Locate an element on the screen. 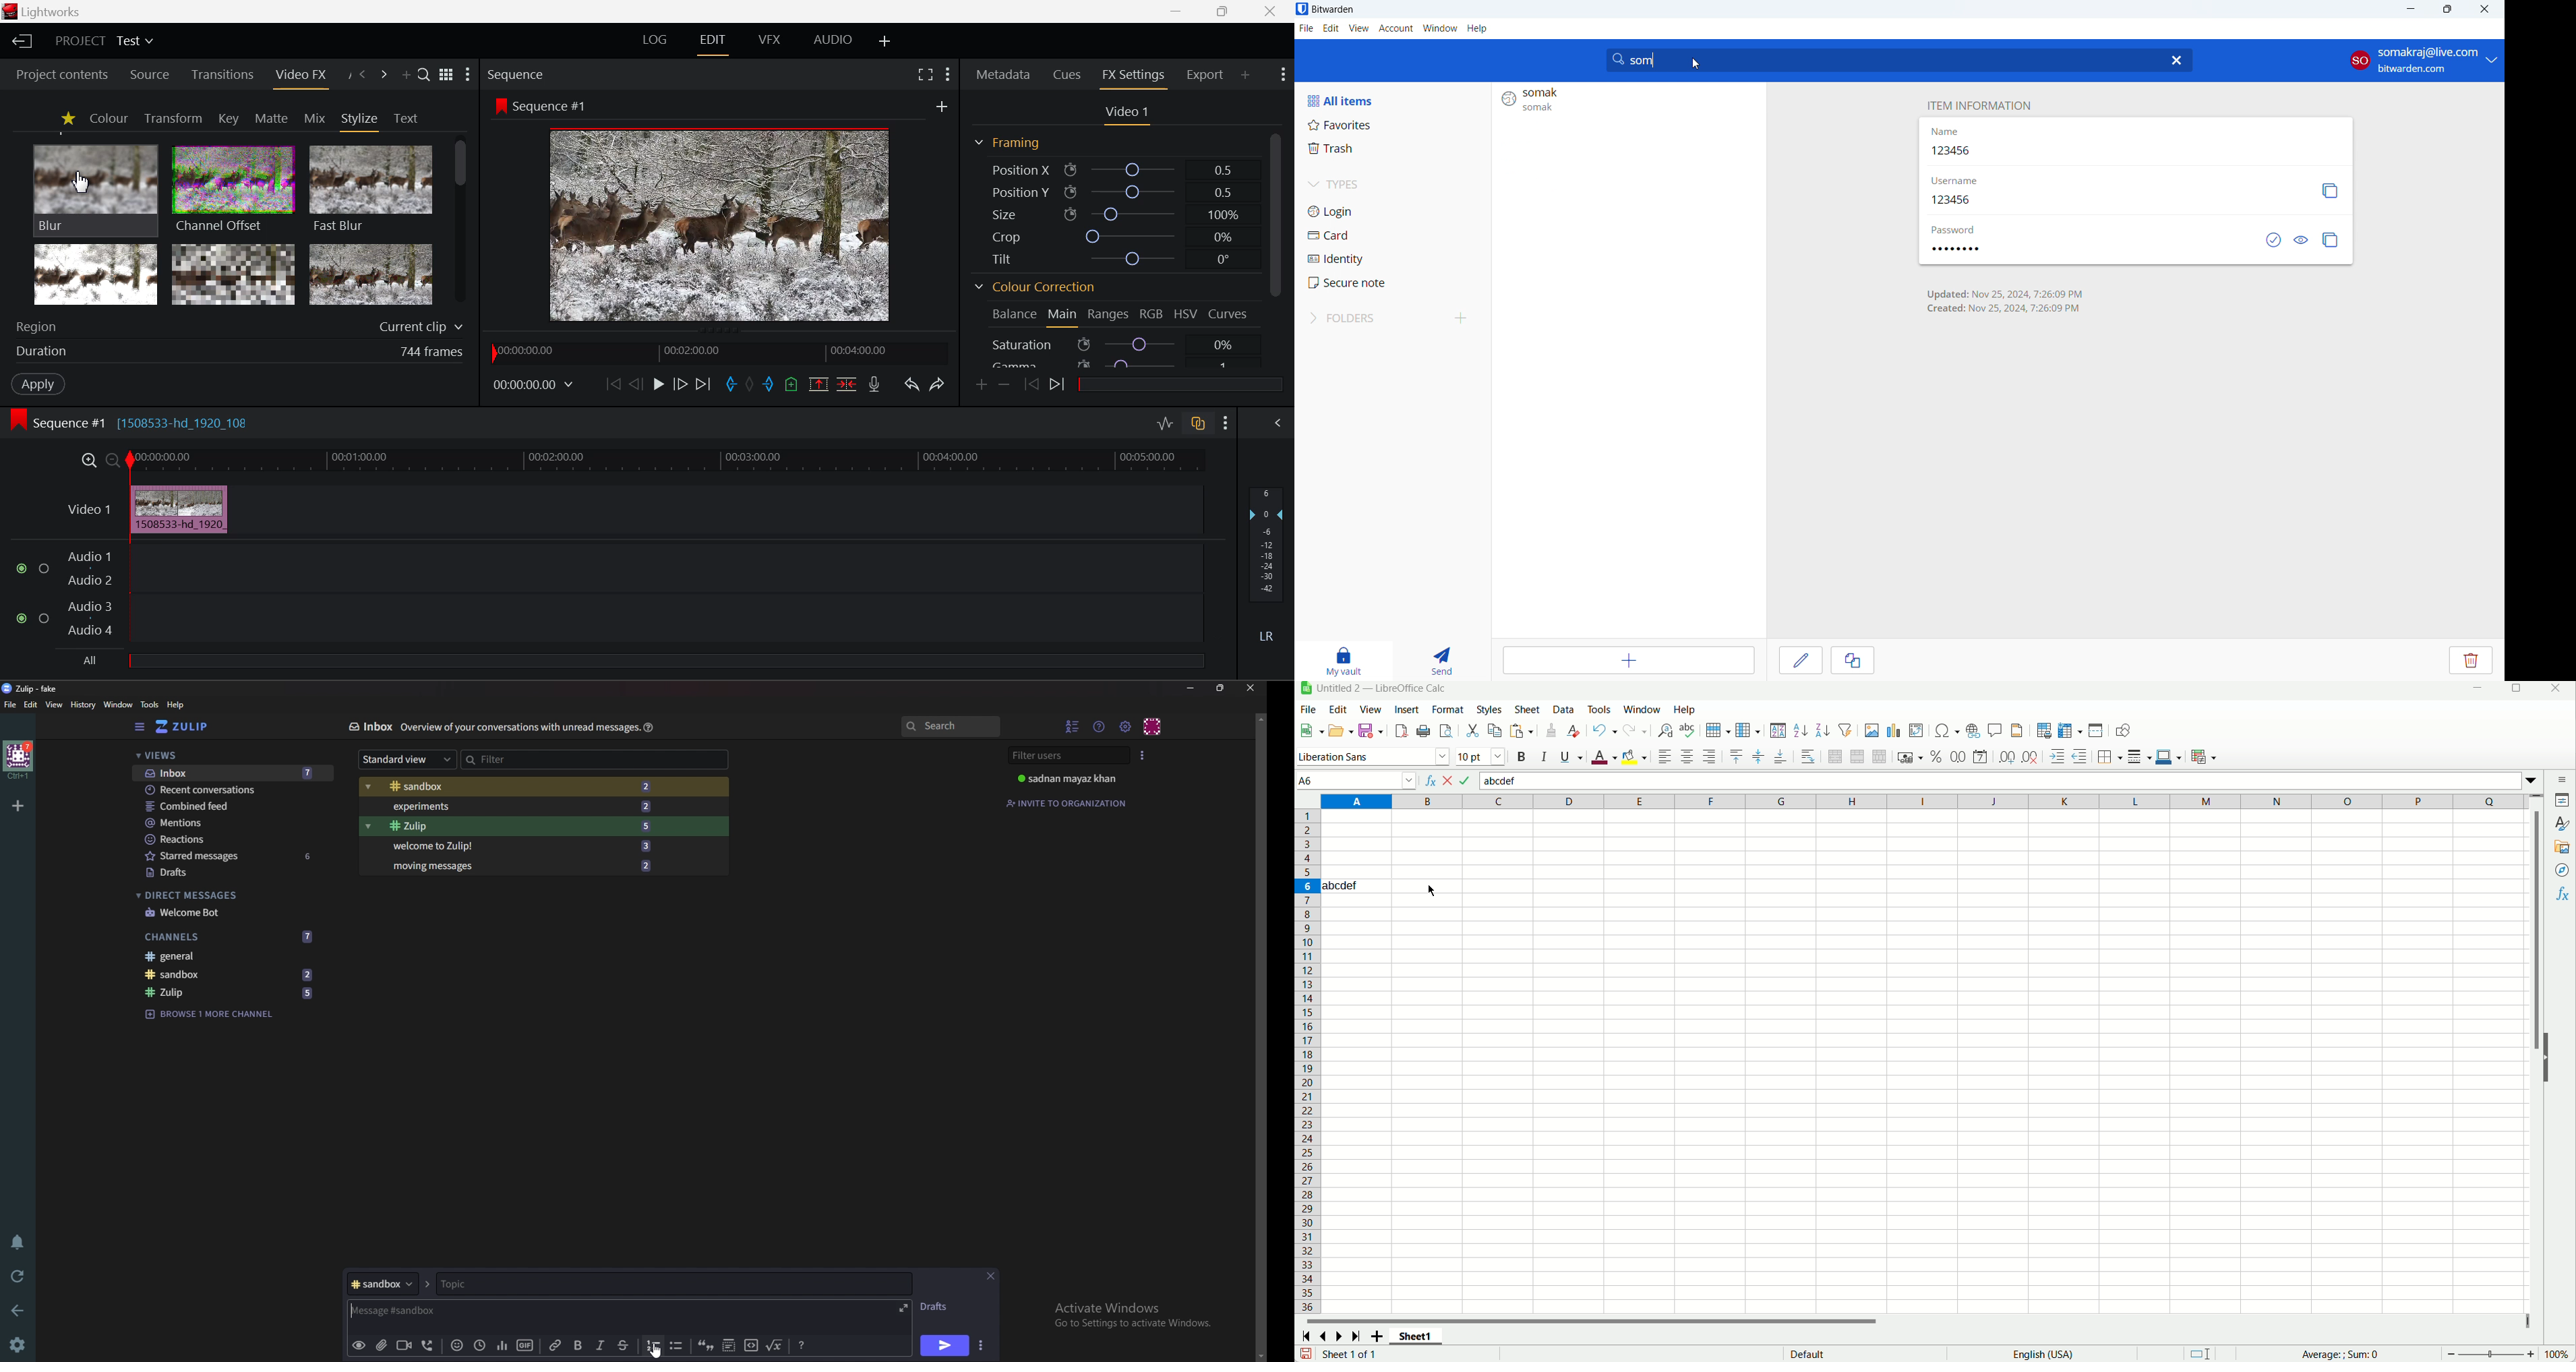 This screenshot has height=1372, width=2576. add folder is located at coordinates (1463, 318).